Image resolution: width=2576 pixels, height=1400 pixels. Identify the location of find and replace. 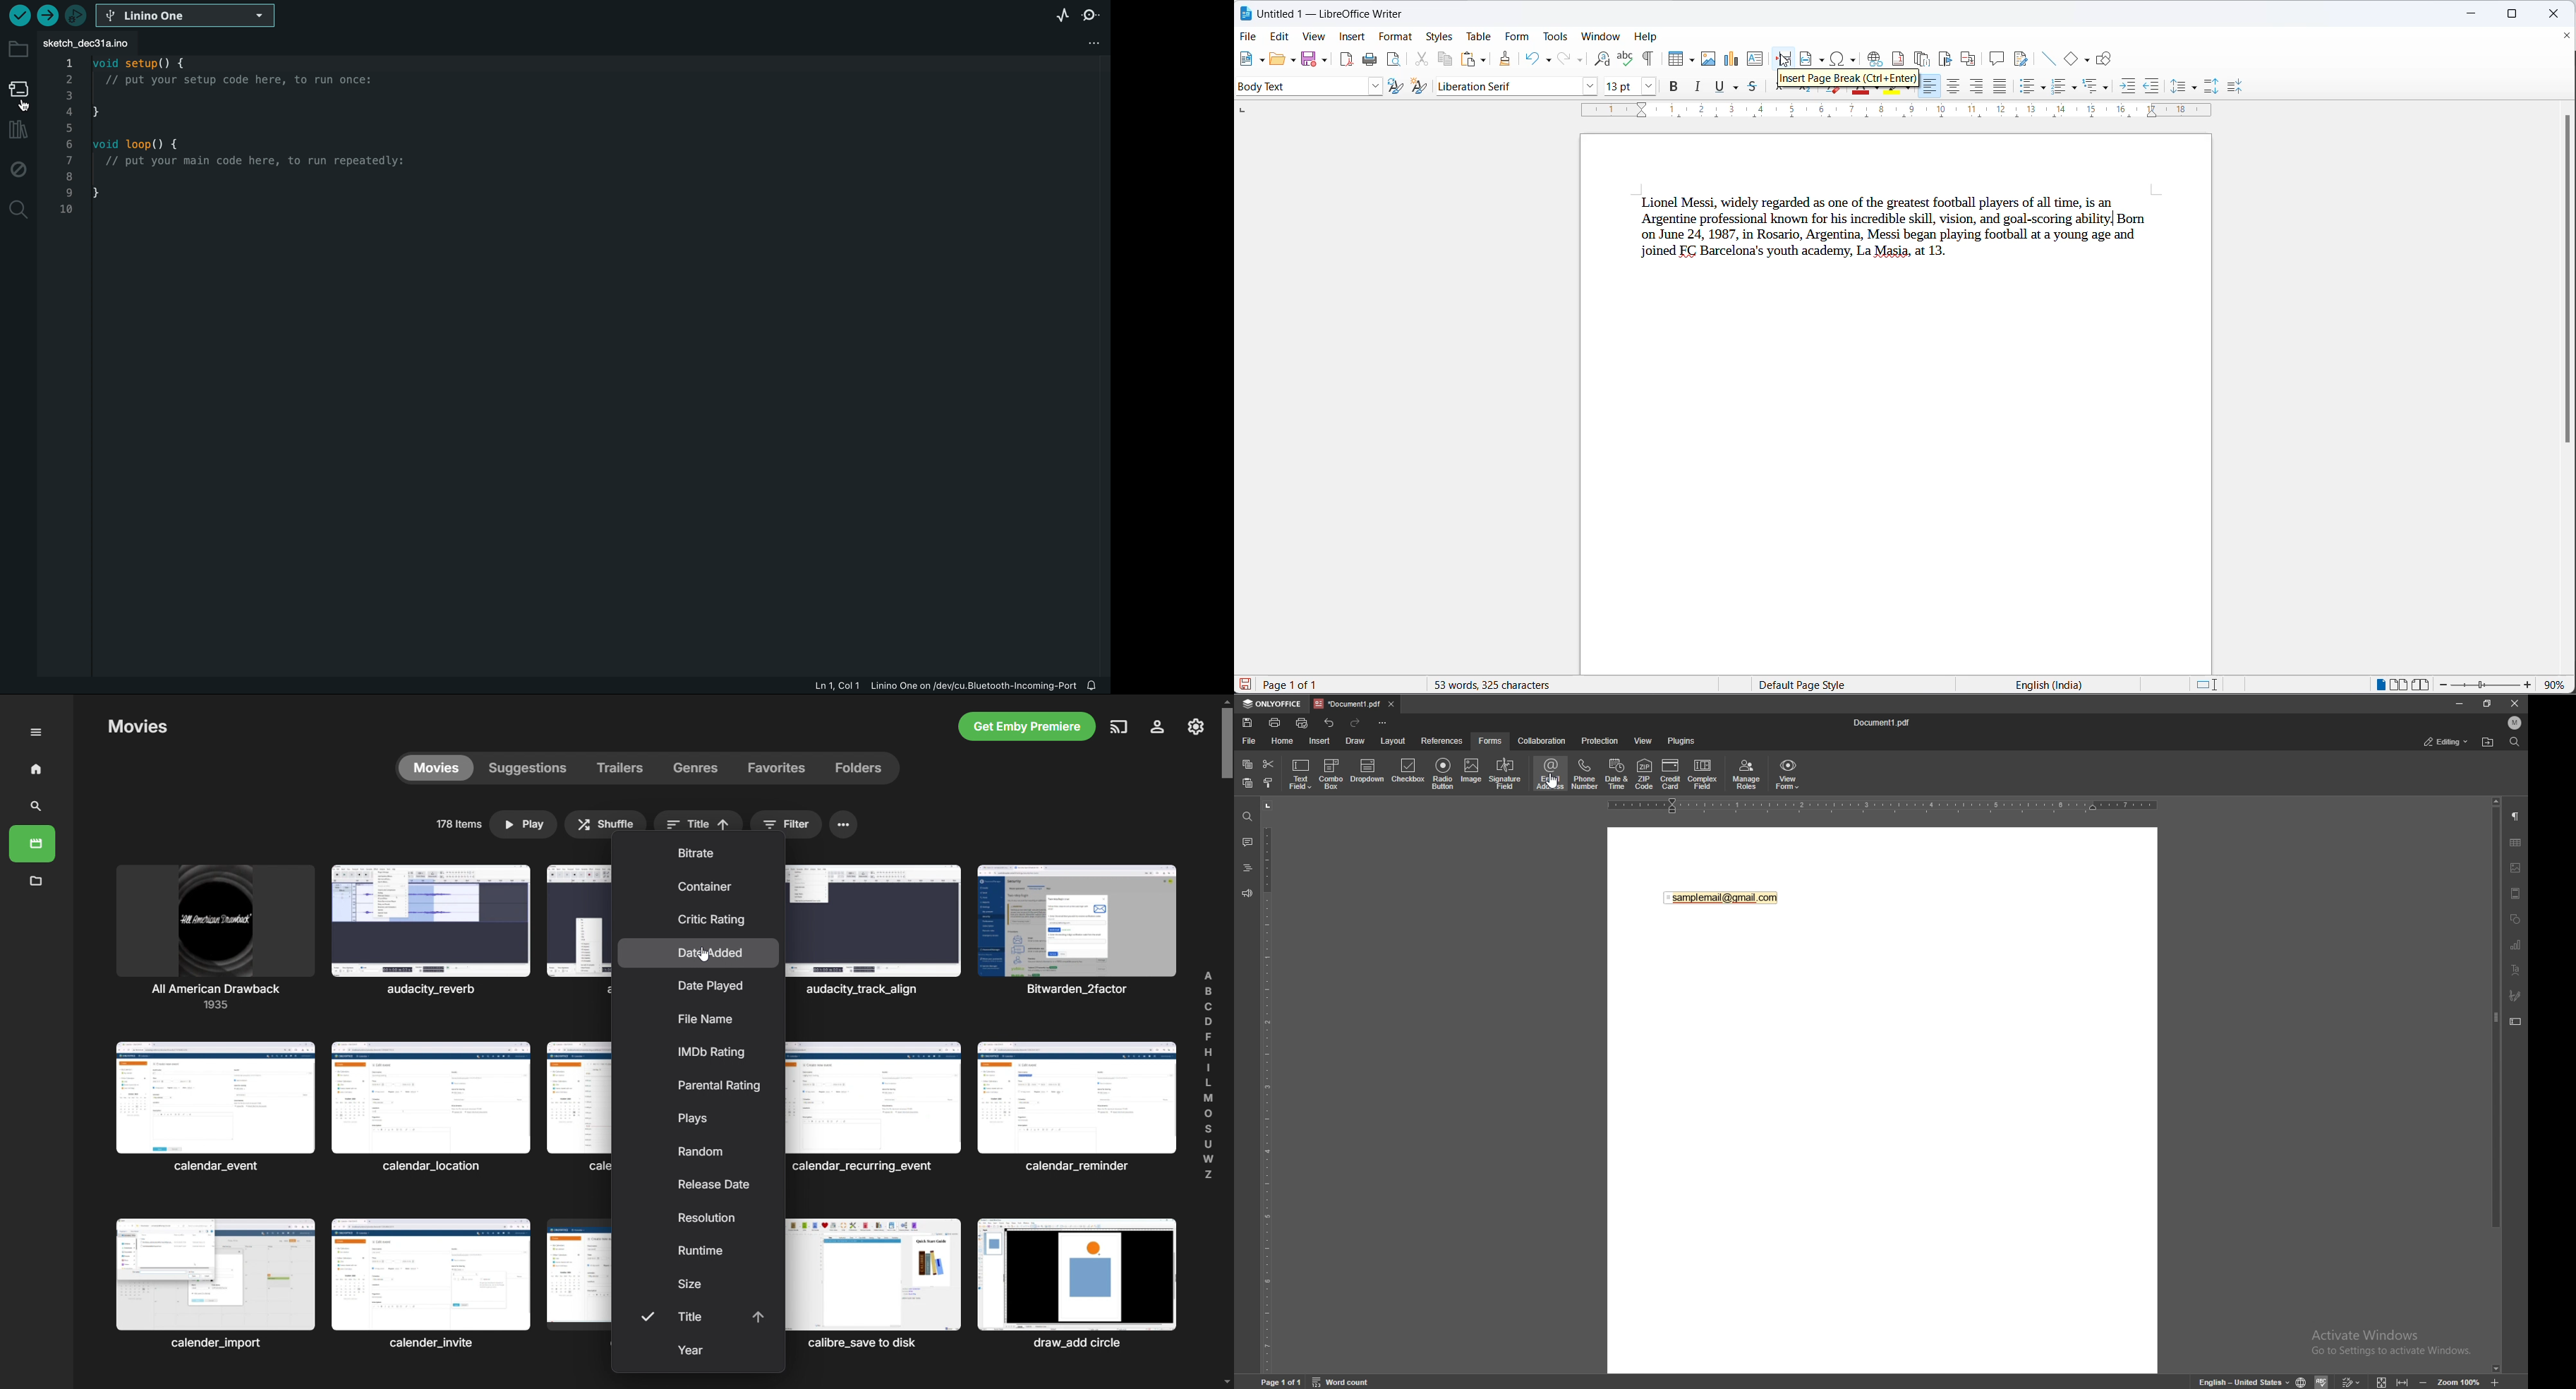
(1602, 60).